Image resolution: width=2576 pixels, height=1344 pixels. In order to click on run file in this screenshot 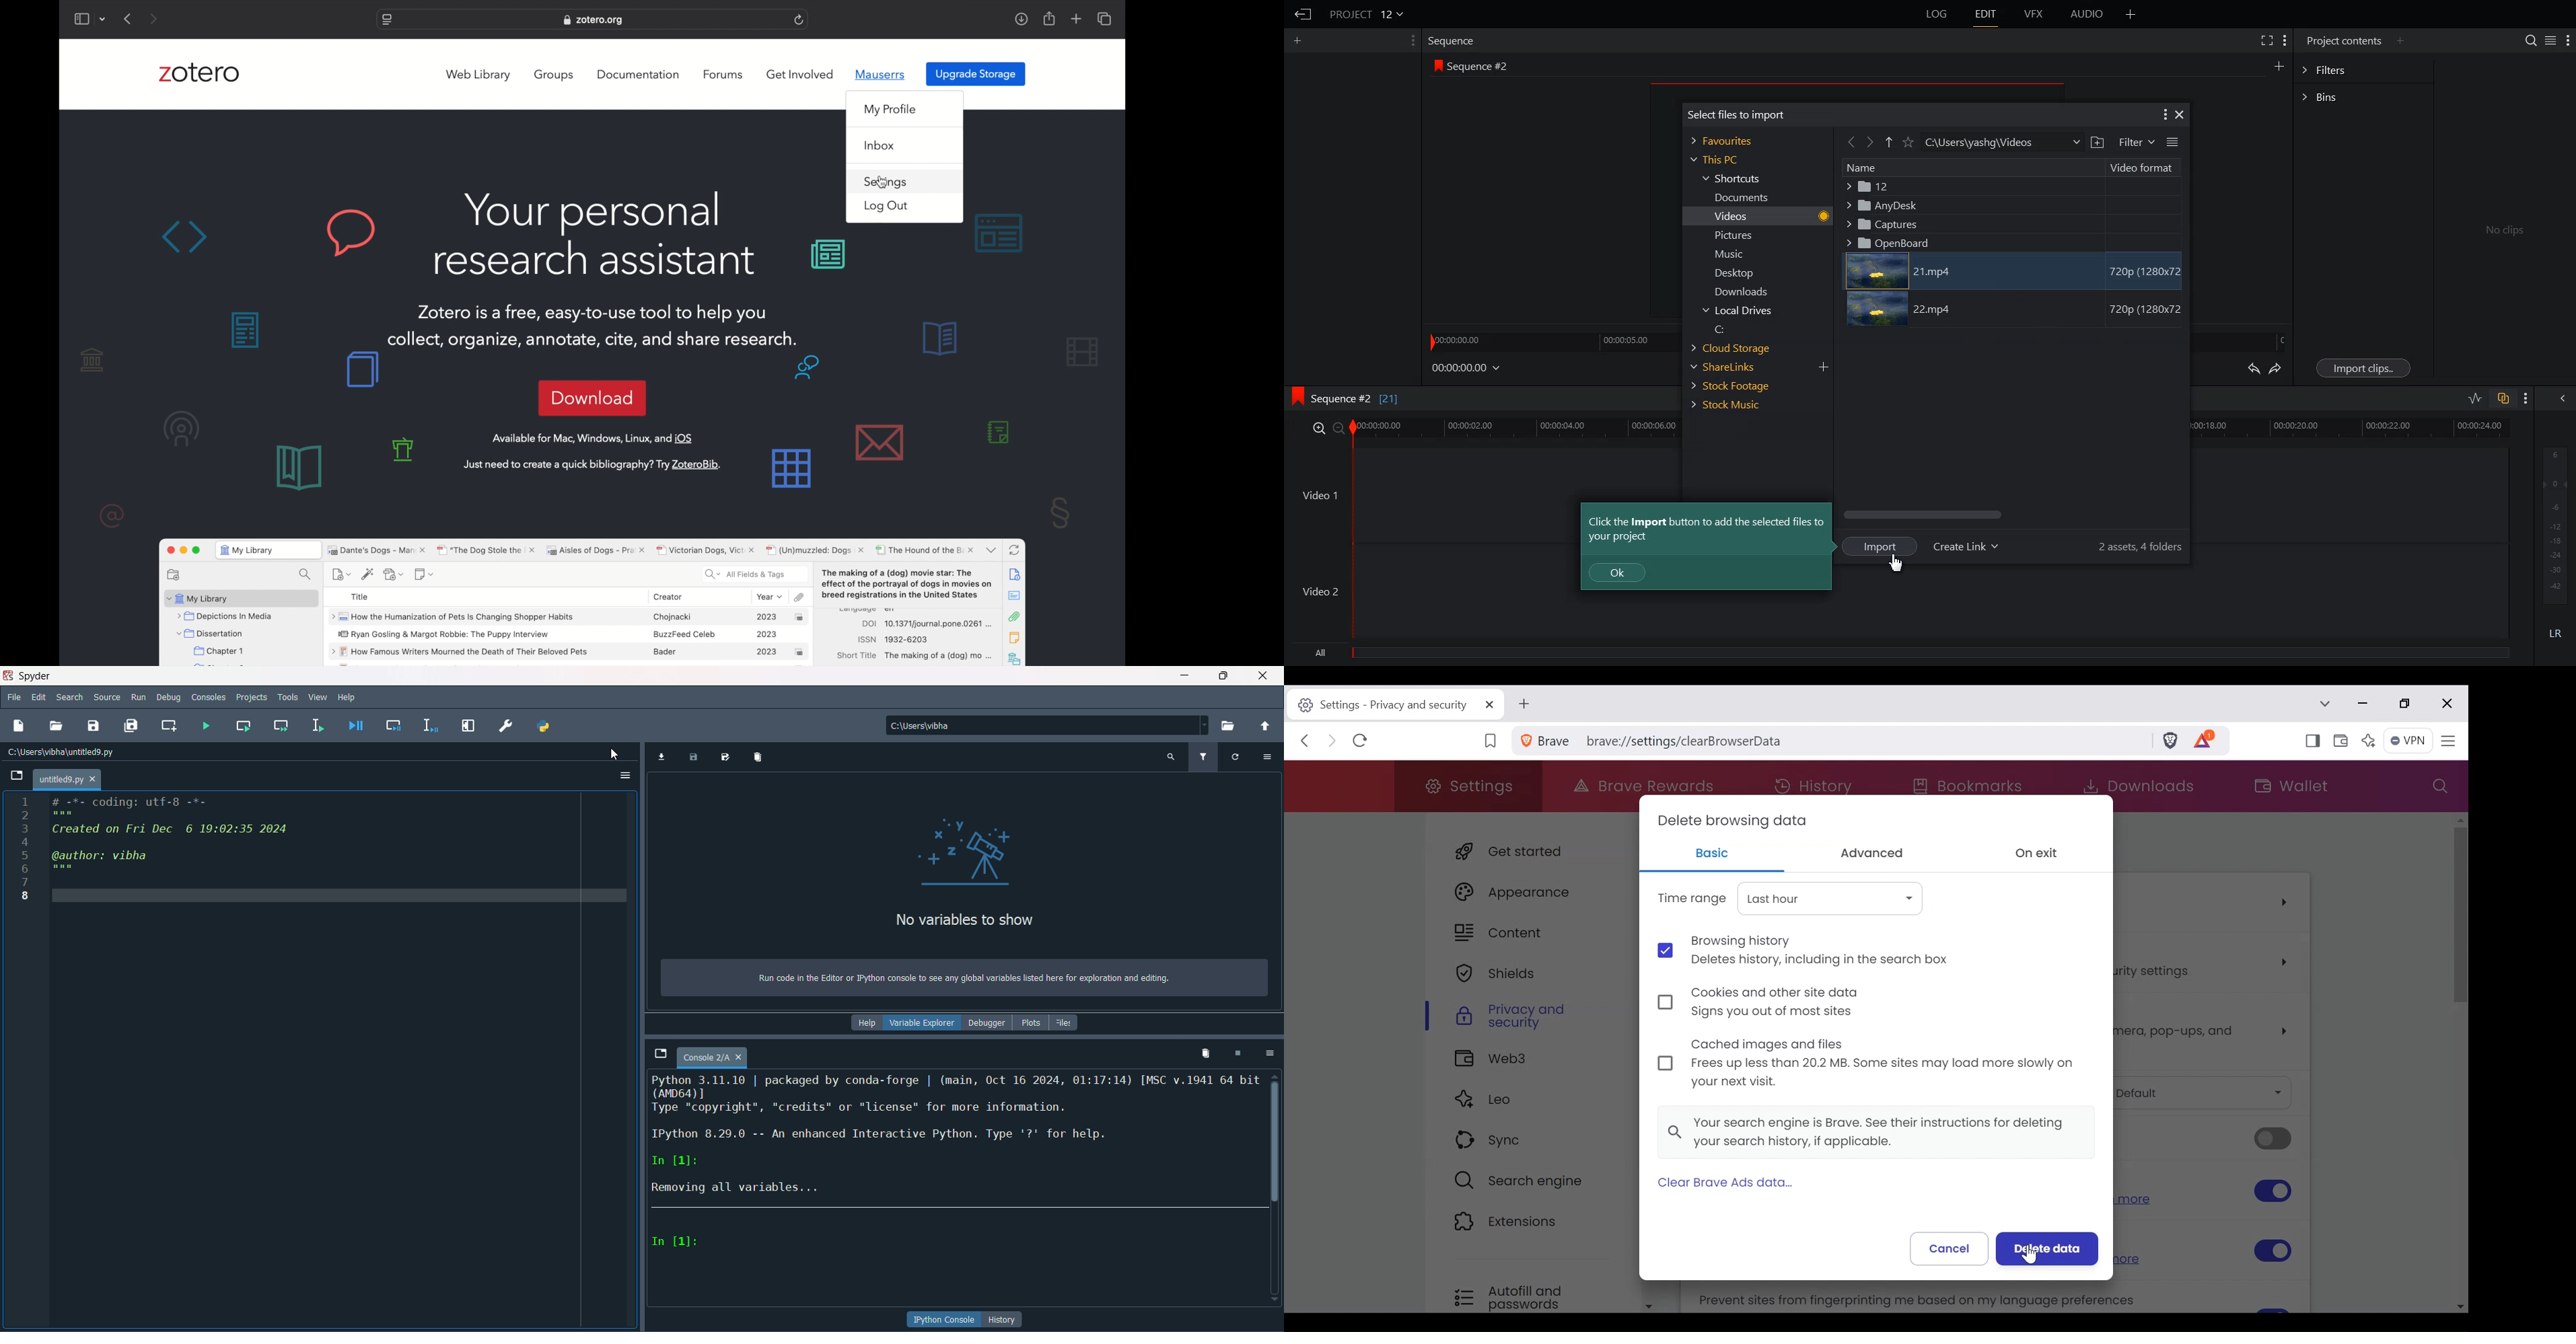, I will do `click(203, 725)`.